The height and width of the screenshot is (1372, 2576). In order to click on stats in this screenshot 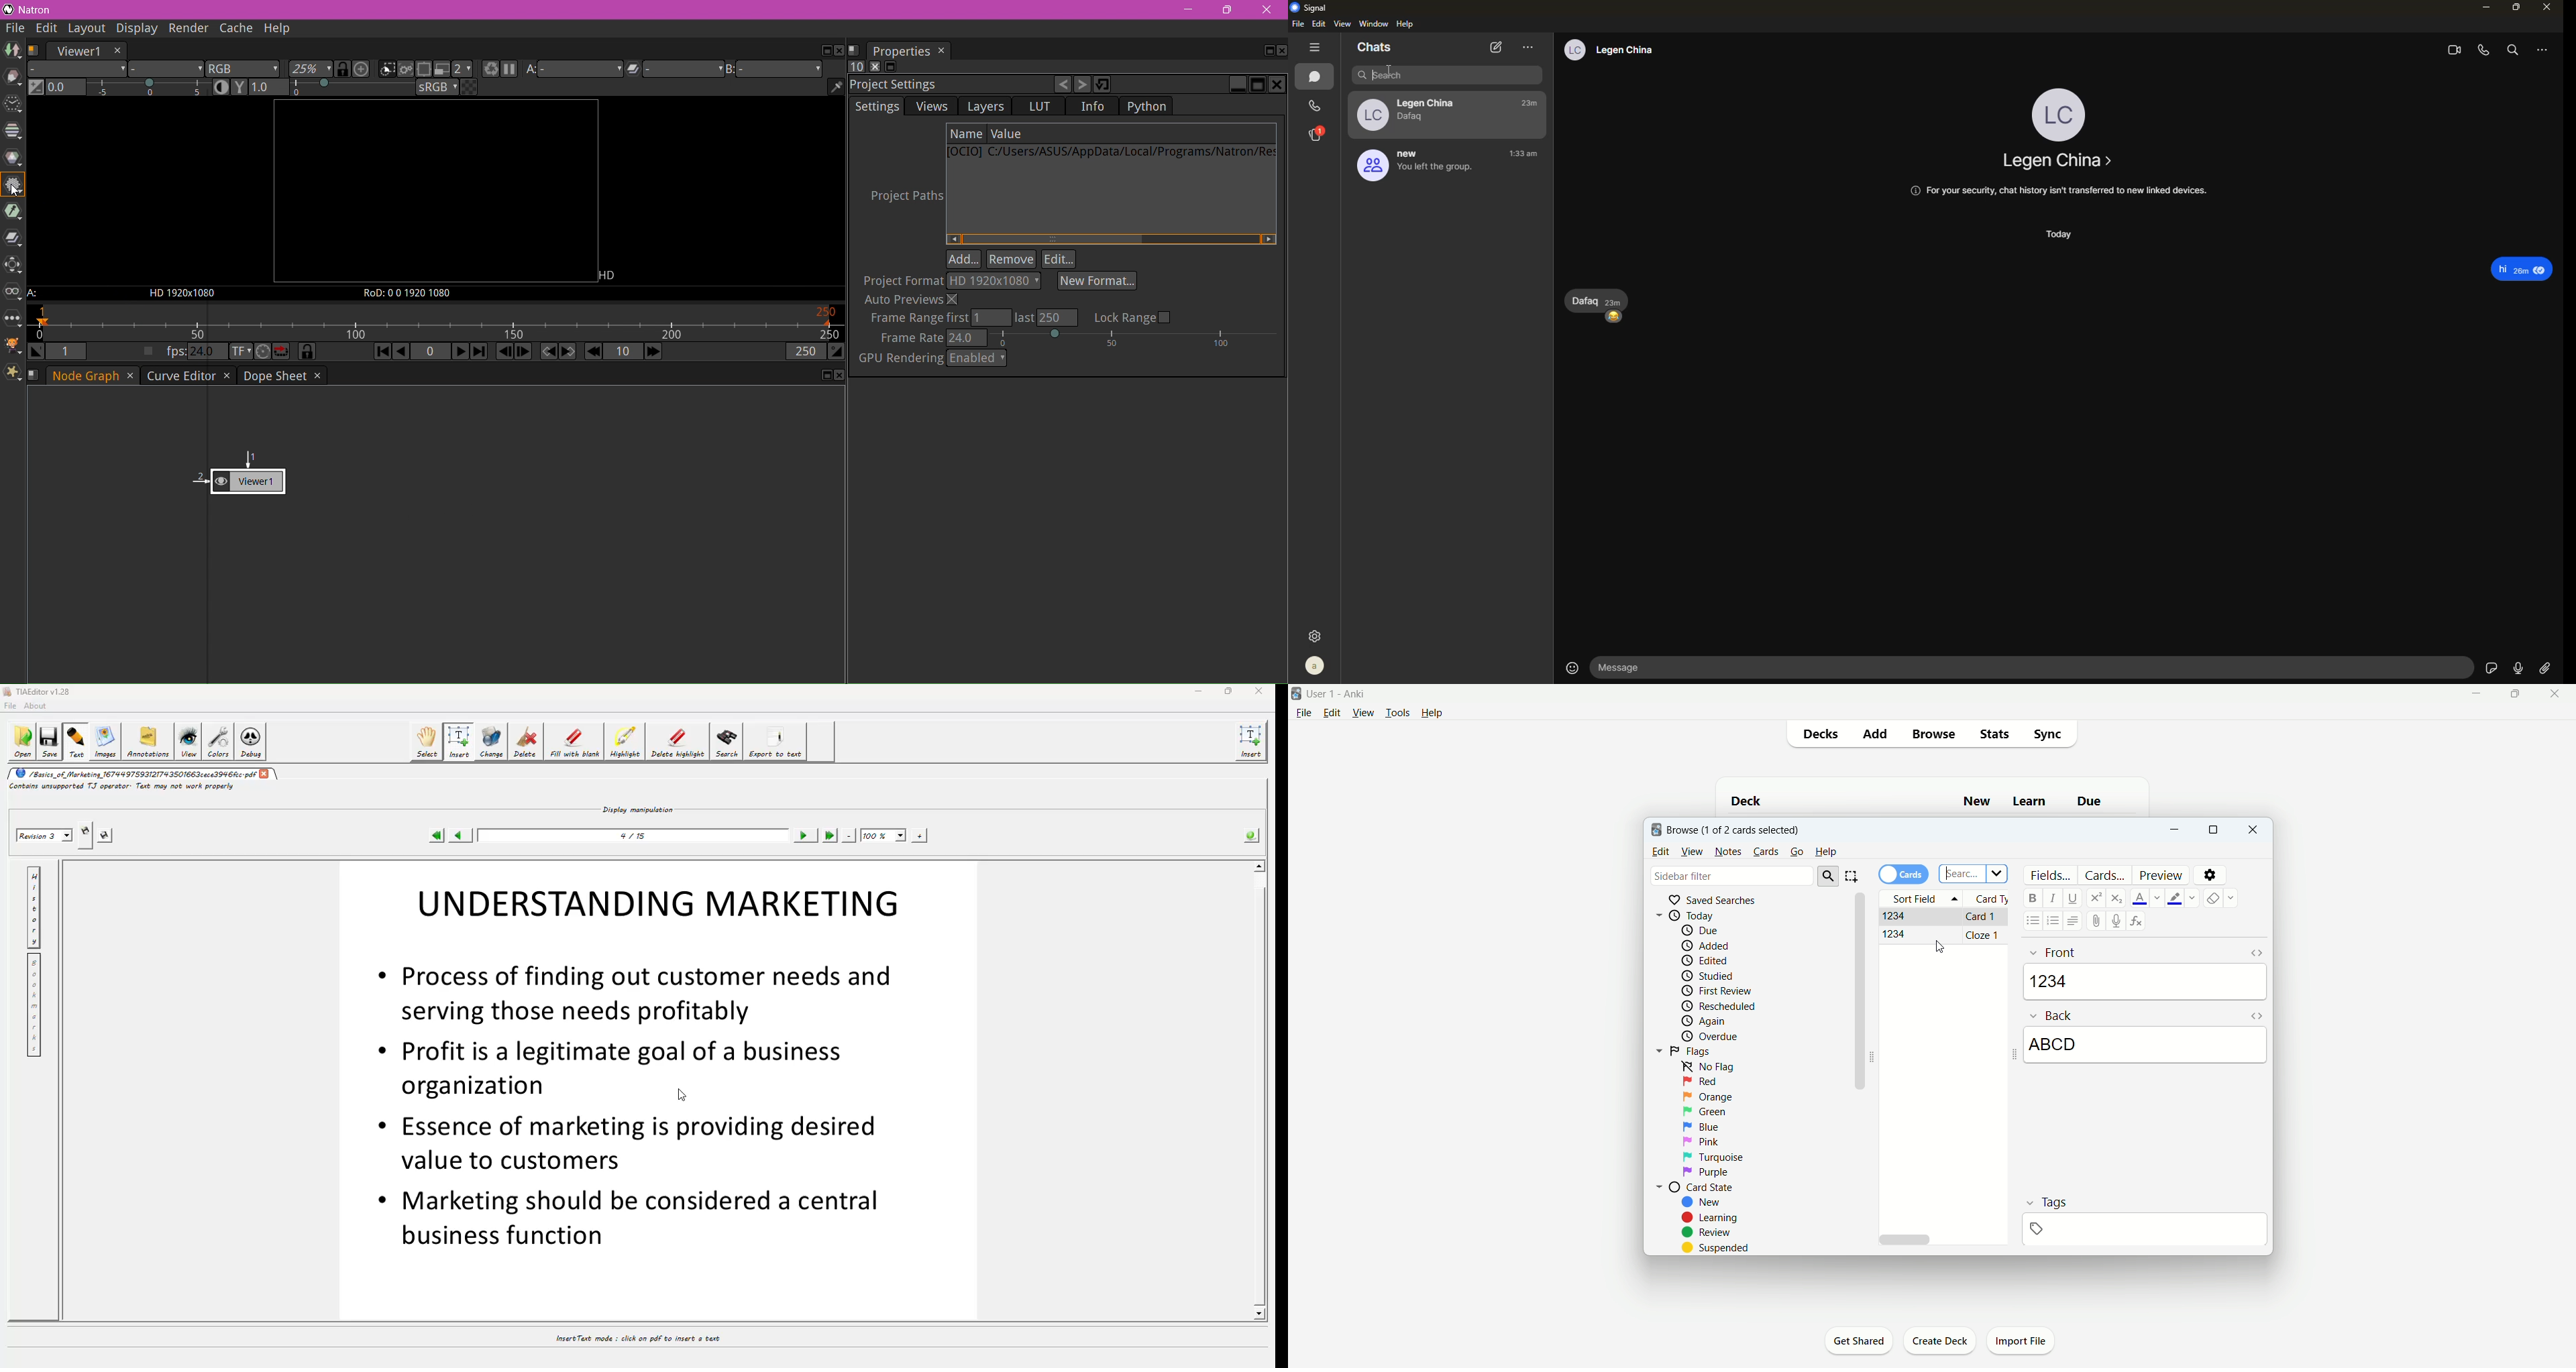, I will do `click(1994, 736)`.